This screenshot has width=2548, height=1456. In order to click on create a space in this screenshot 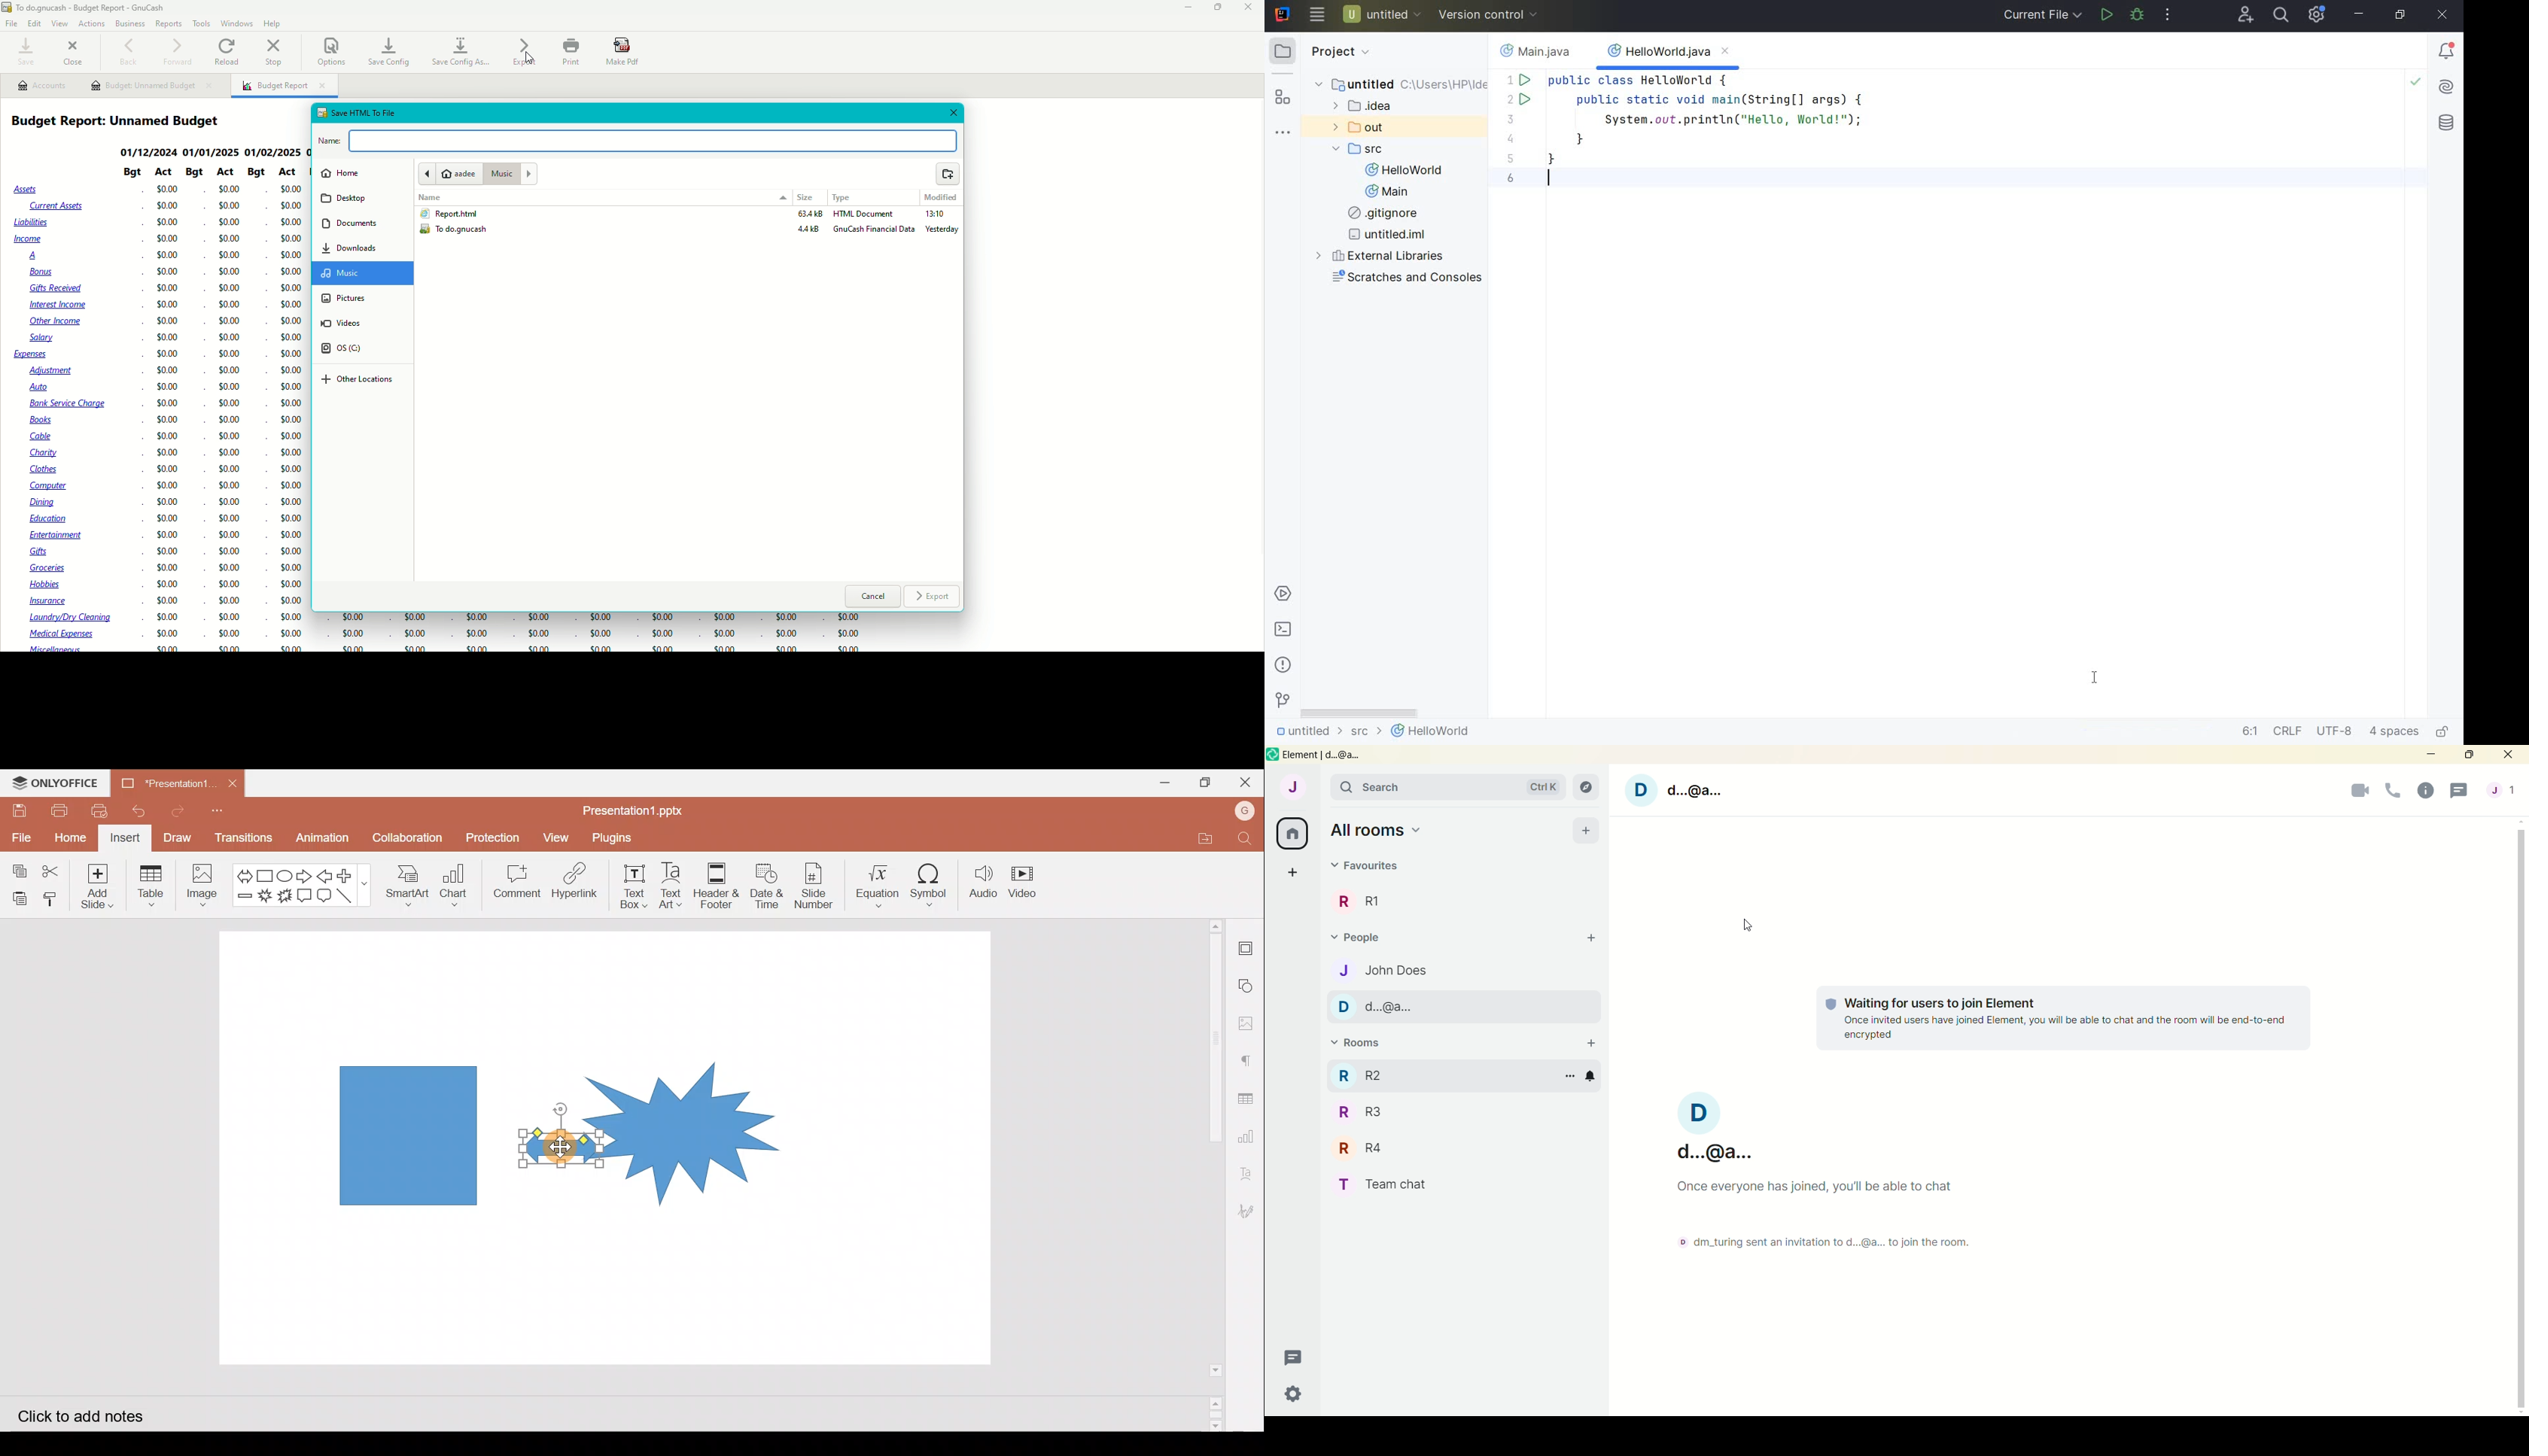, I will do `click(1293, 873)`.